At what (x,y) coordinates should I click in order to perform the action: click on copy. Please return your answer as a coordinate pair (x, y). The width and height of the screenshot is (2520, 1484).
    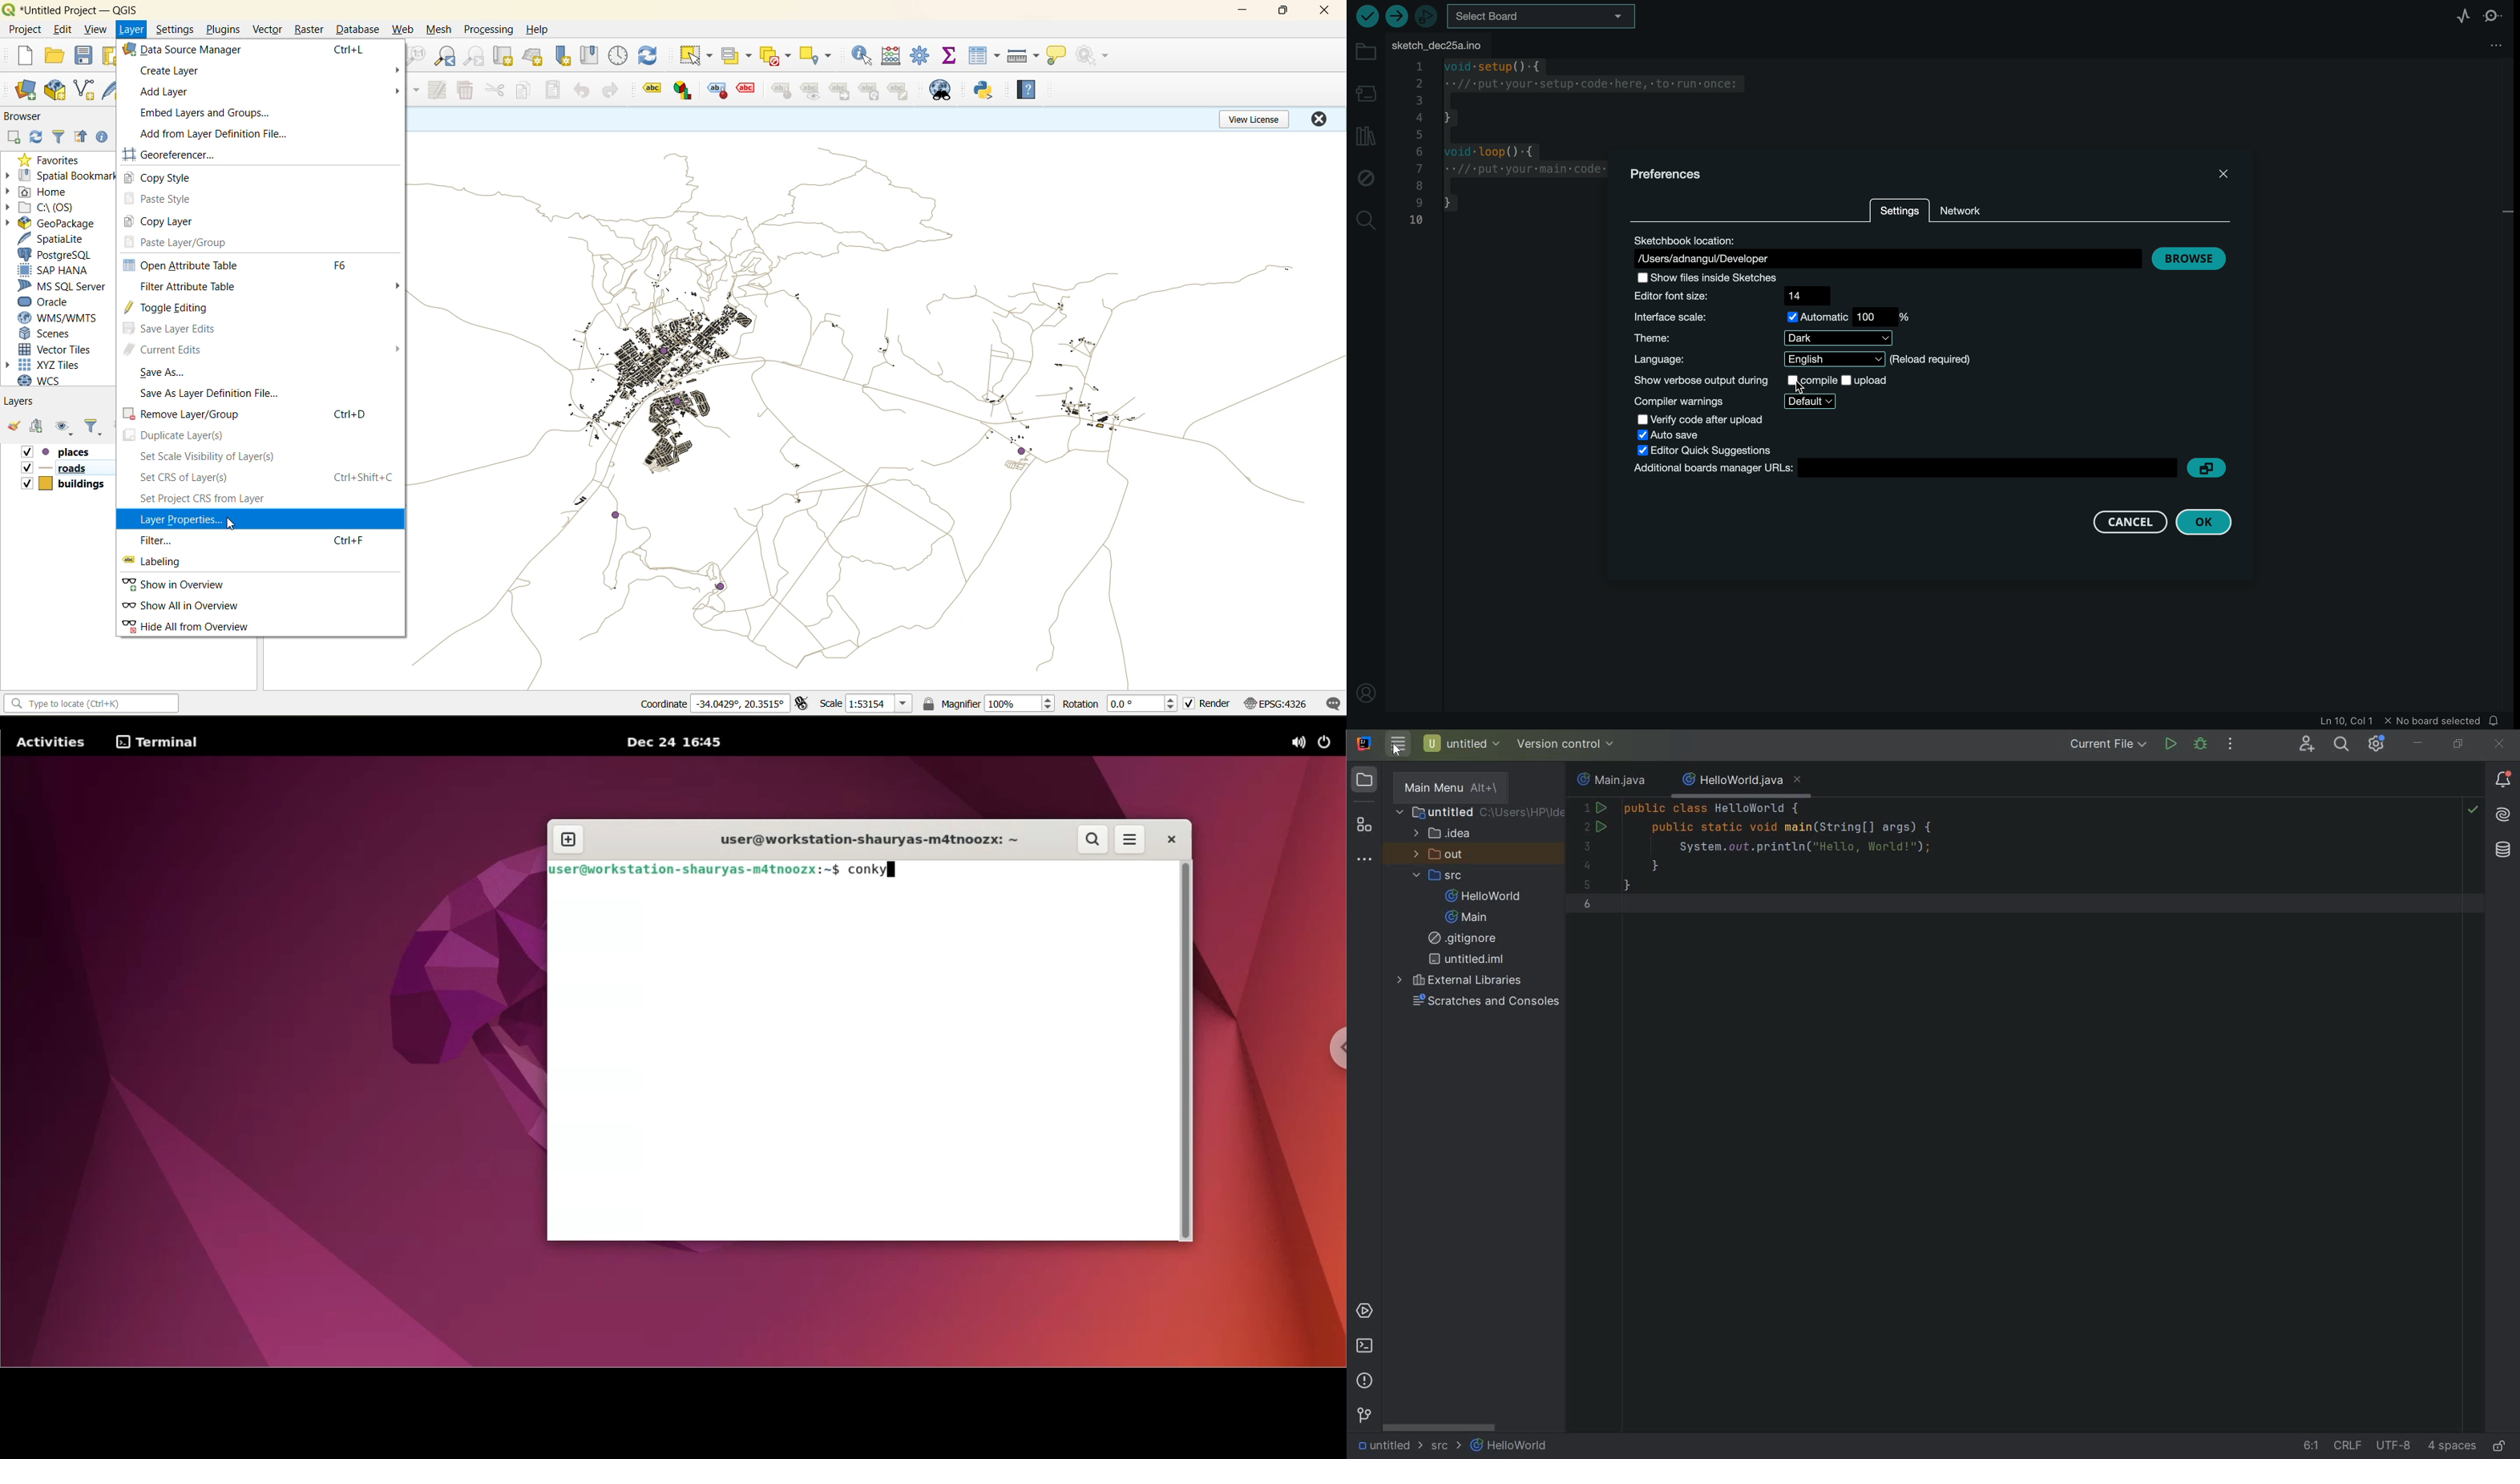
    Looking at the image, I should click on (527, 90).